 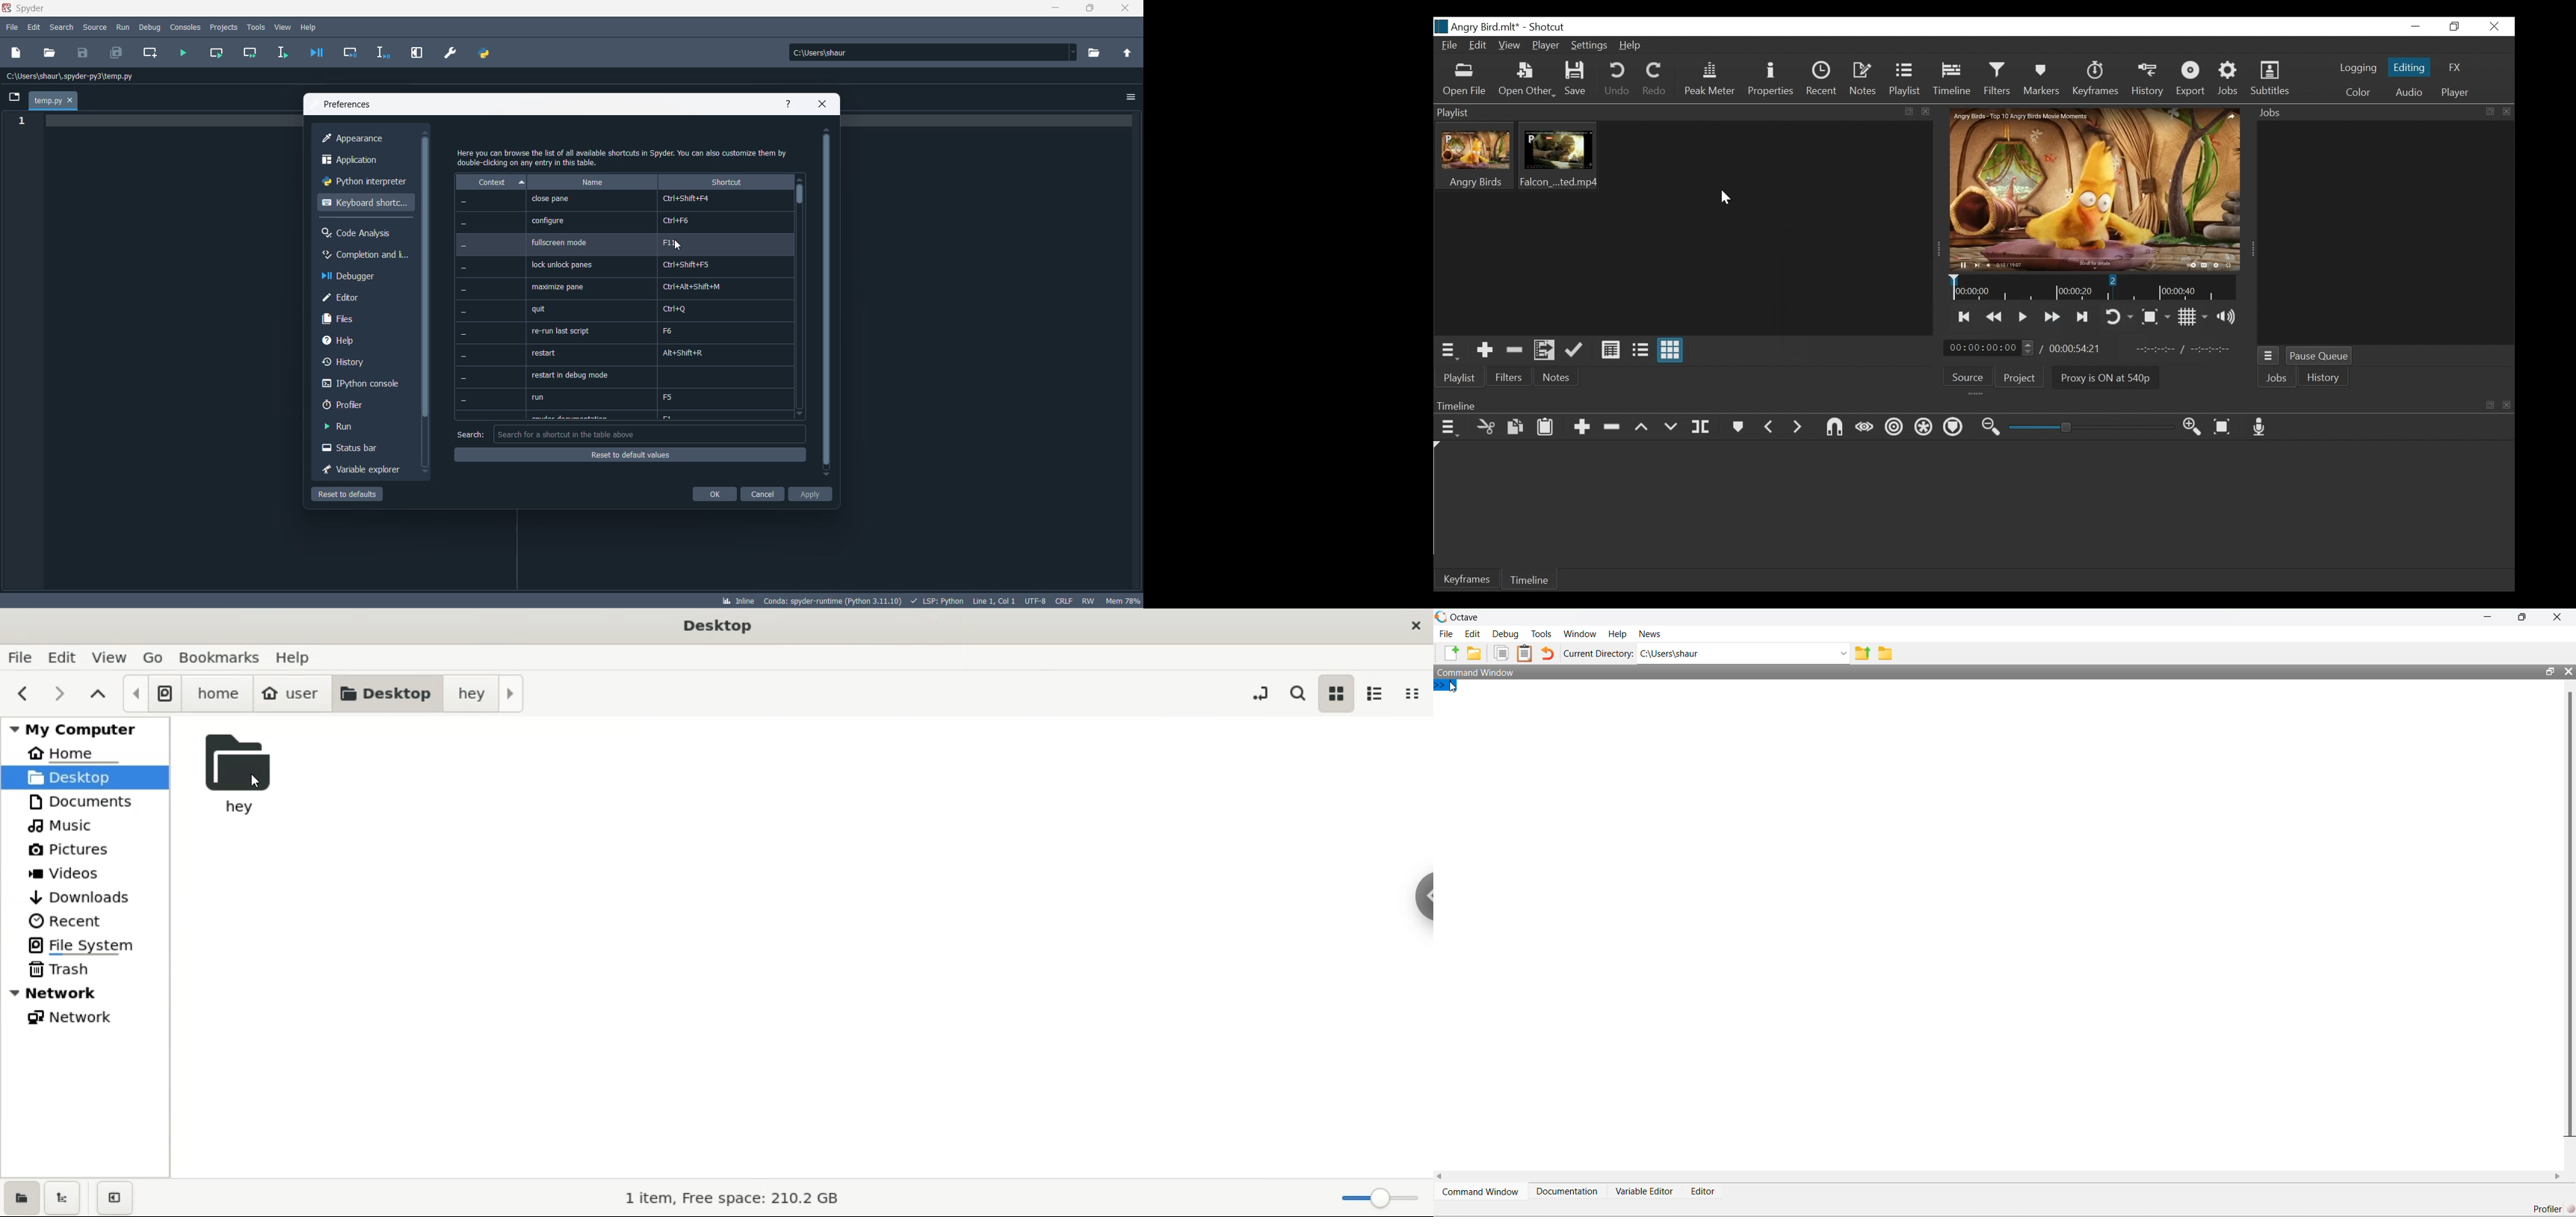 I want to click on -, so click(x=462, y=267).